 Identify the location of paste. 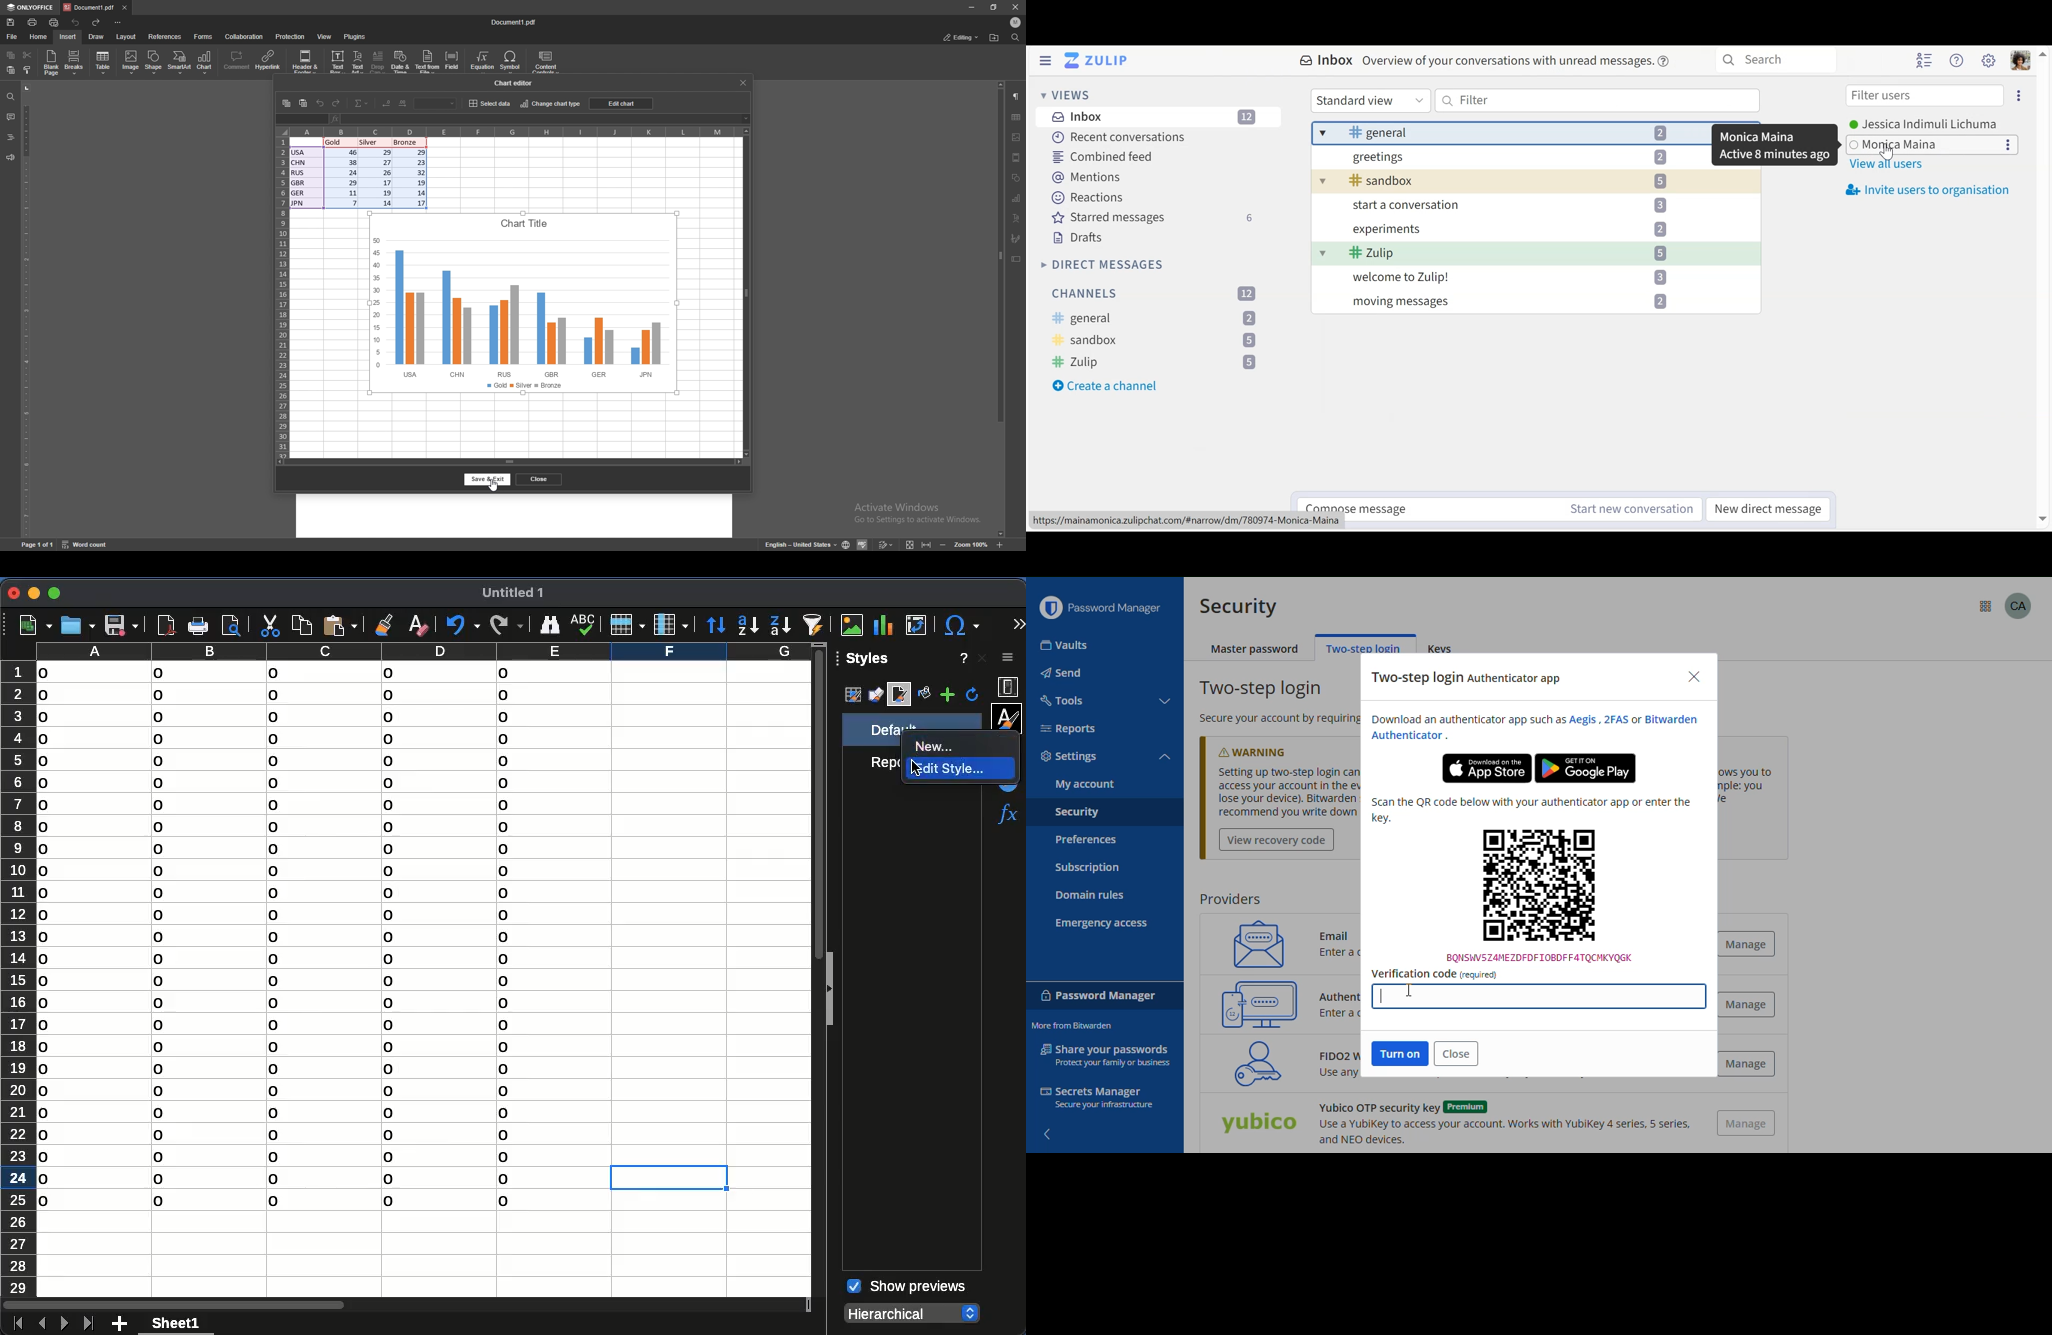
(303, 104).